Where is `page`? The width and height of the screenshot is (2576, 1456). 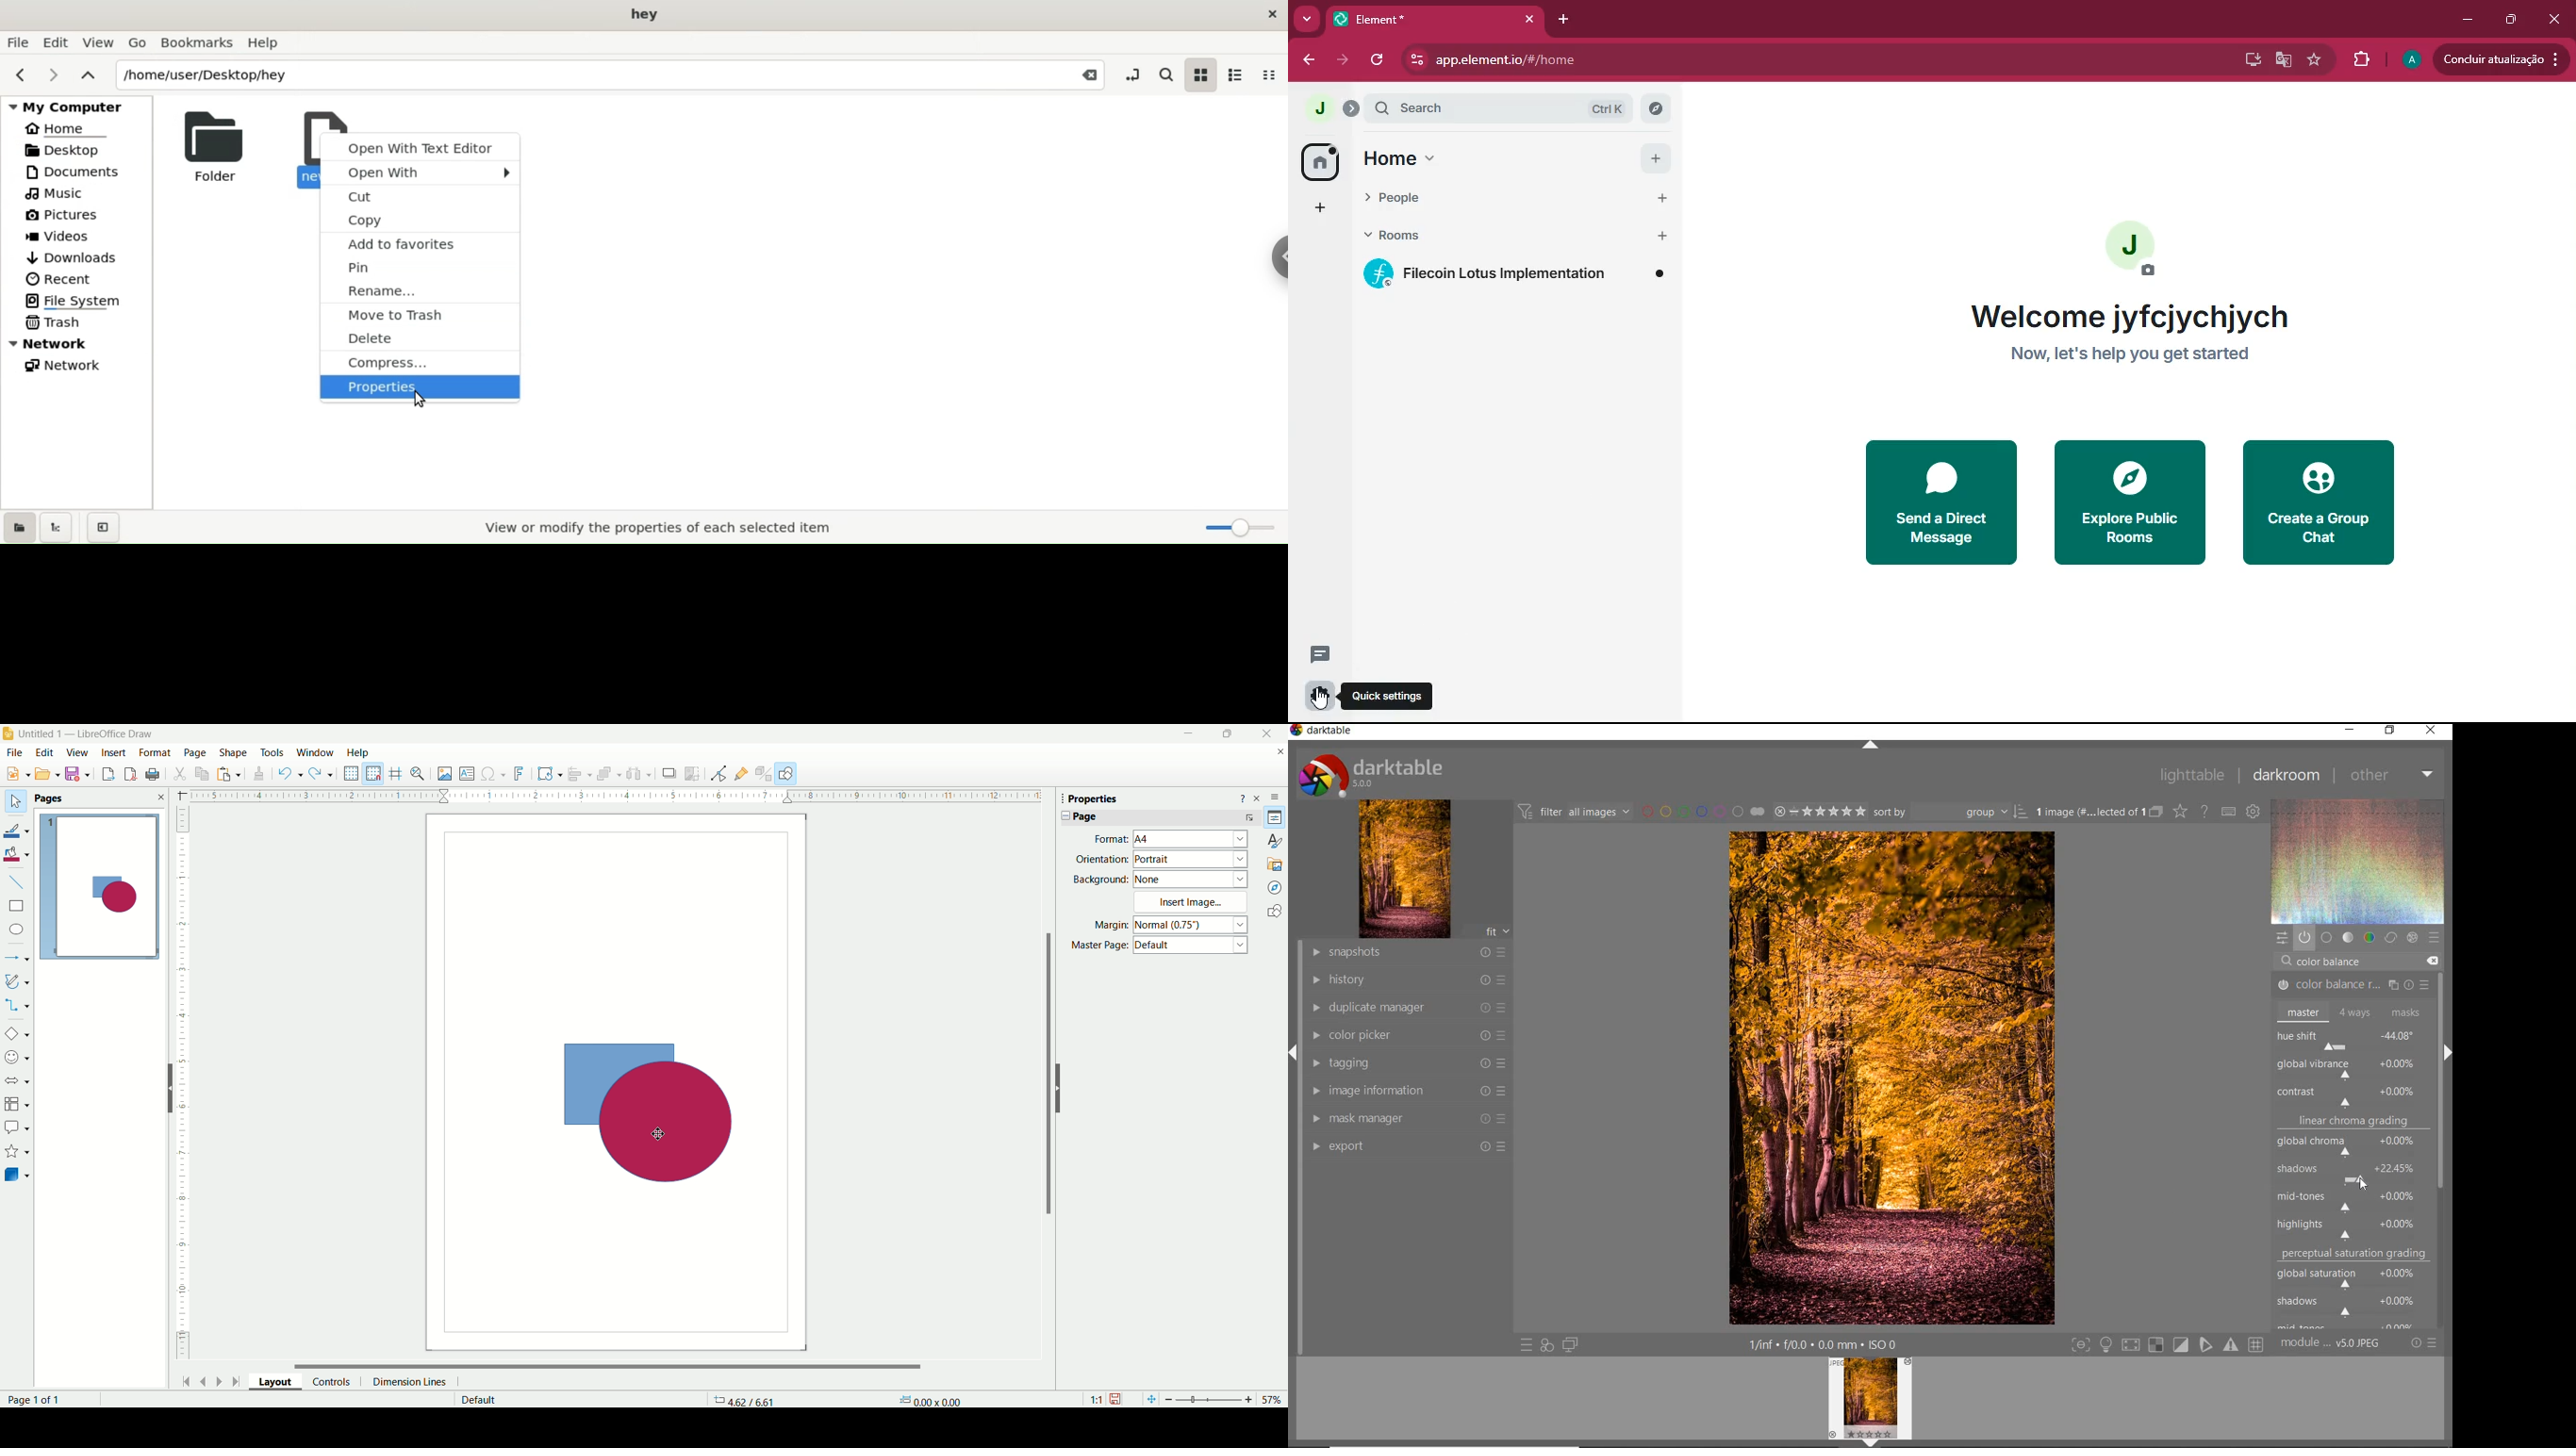 page is located at coordinates (1160, 819).